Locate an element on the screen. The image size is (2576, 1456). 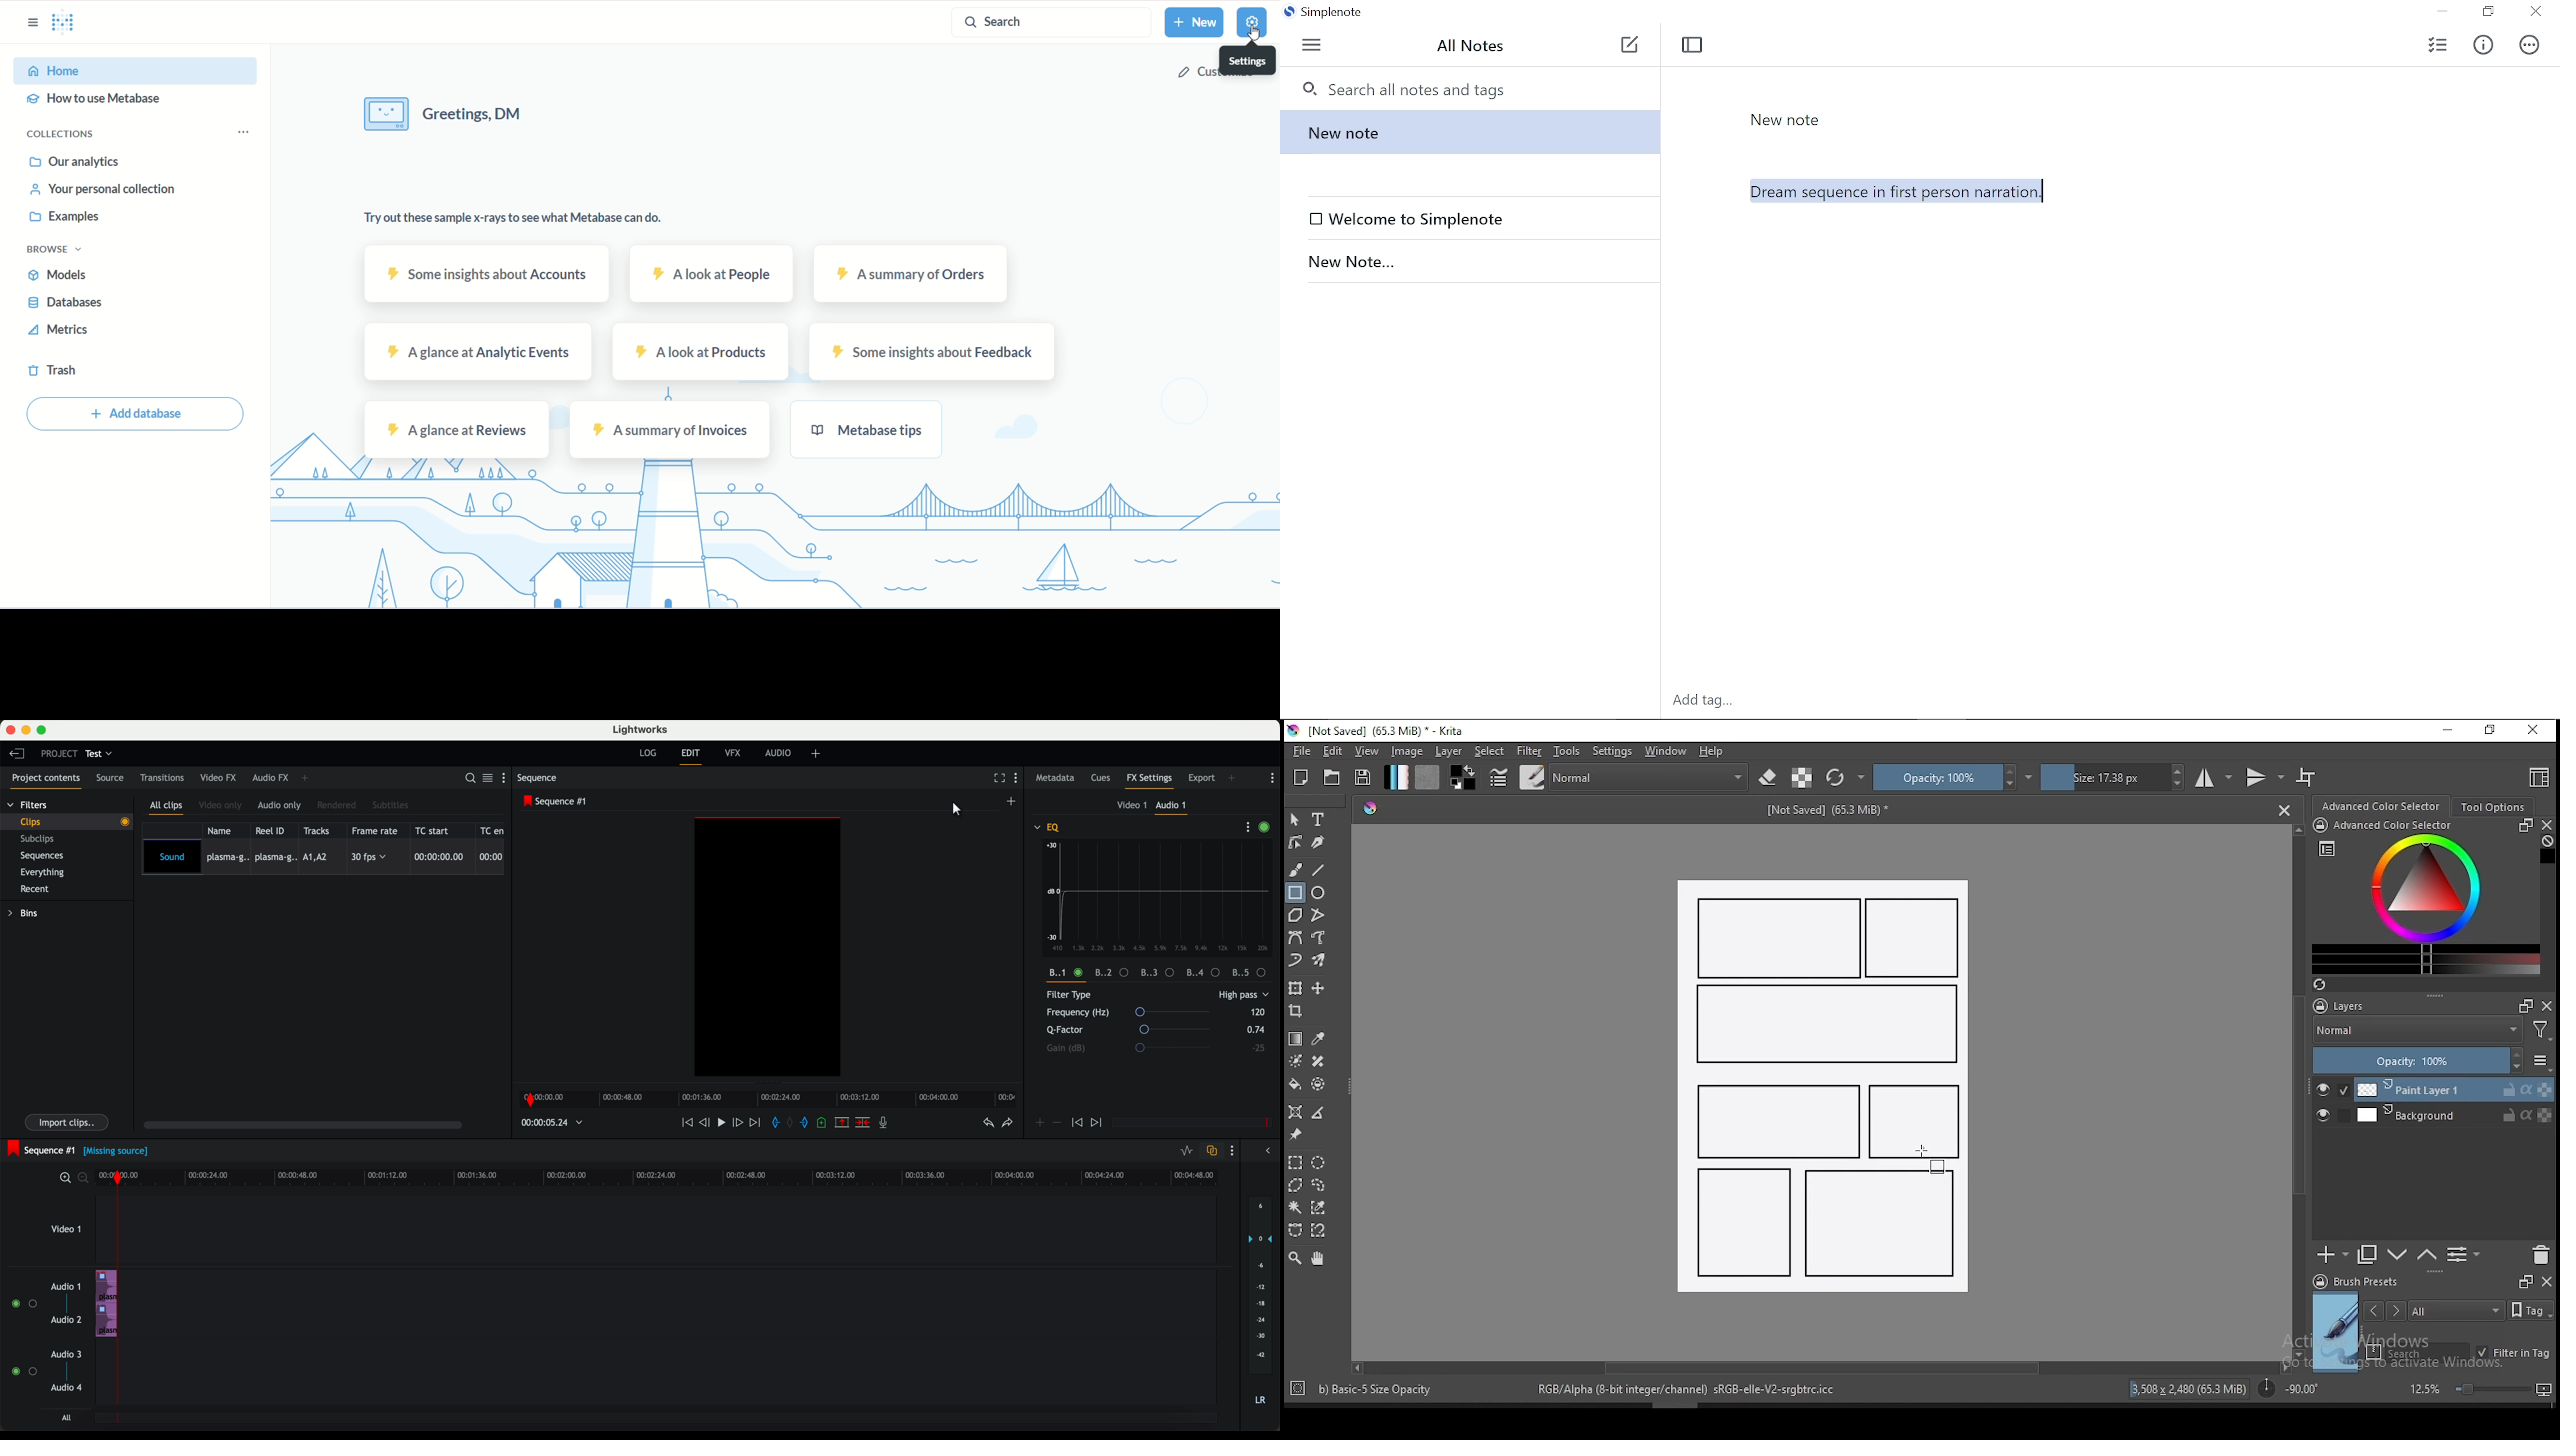
nudge one frame back is located at coordinates (707, 1123).